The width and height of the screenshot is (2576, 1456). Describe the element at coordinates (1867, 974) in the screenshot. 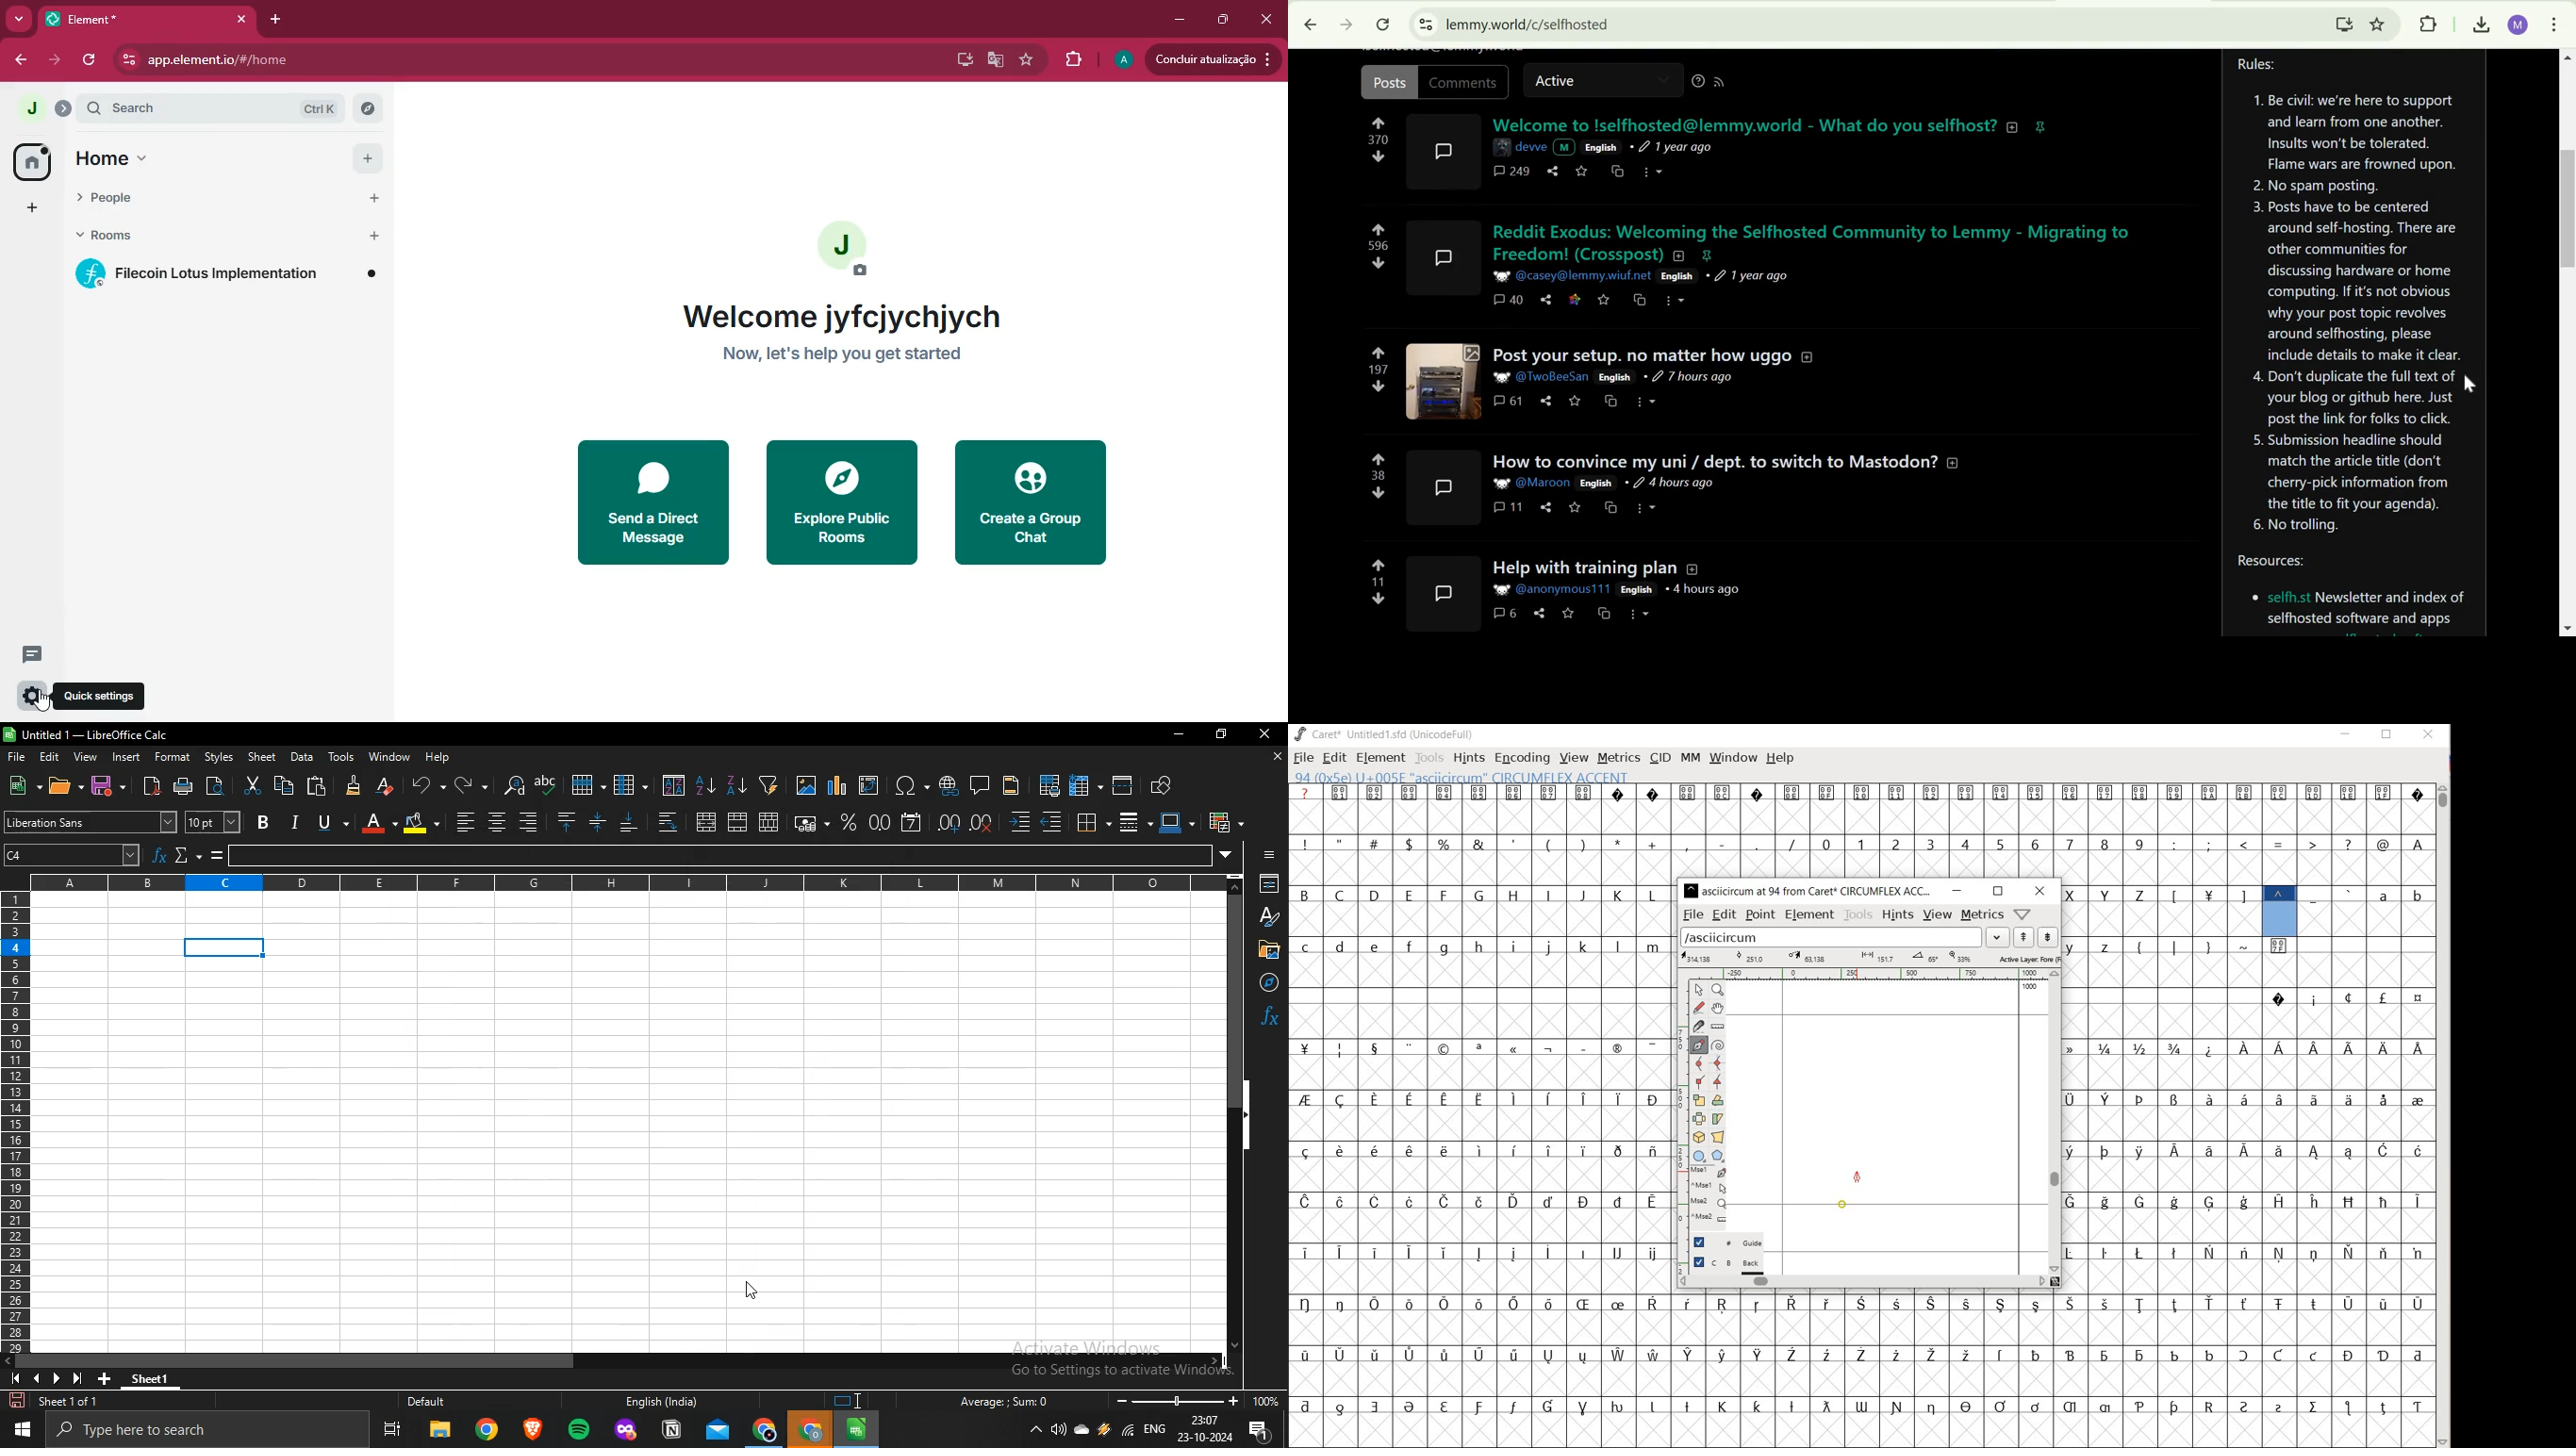

I see `ruler` at that location.